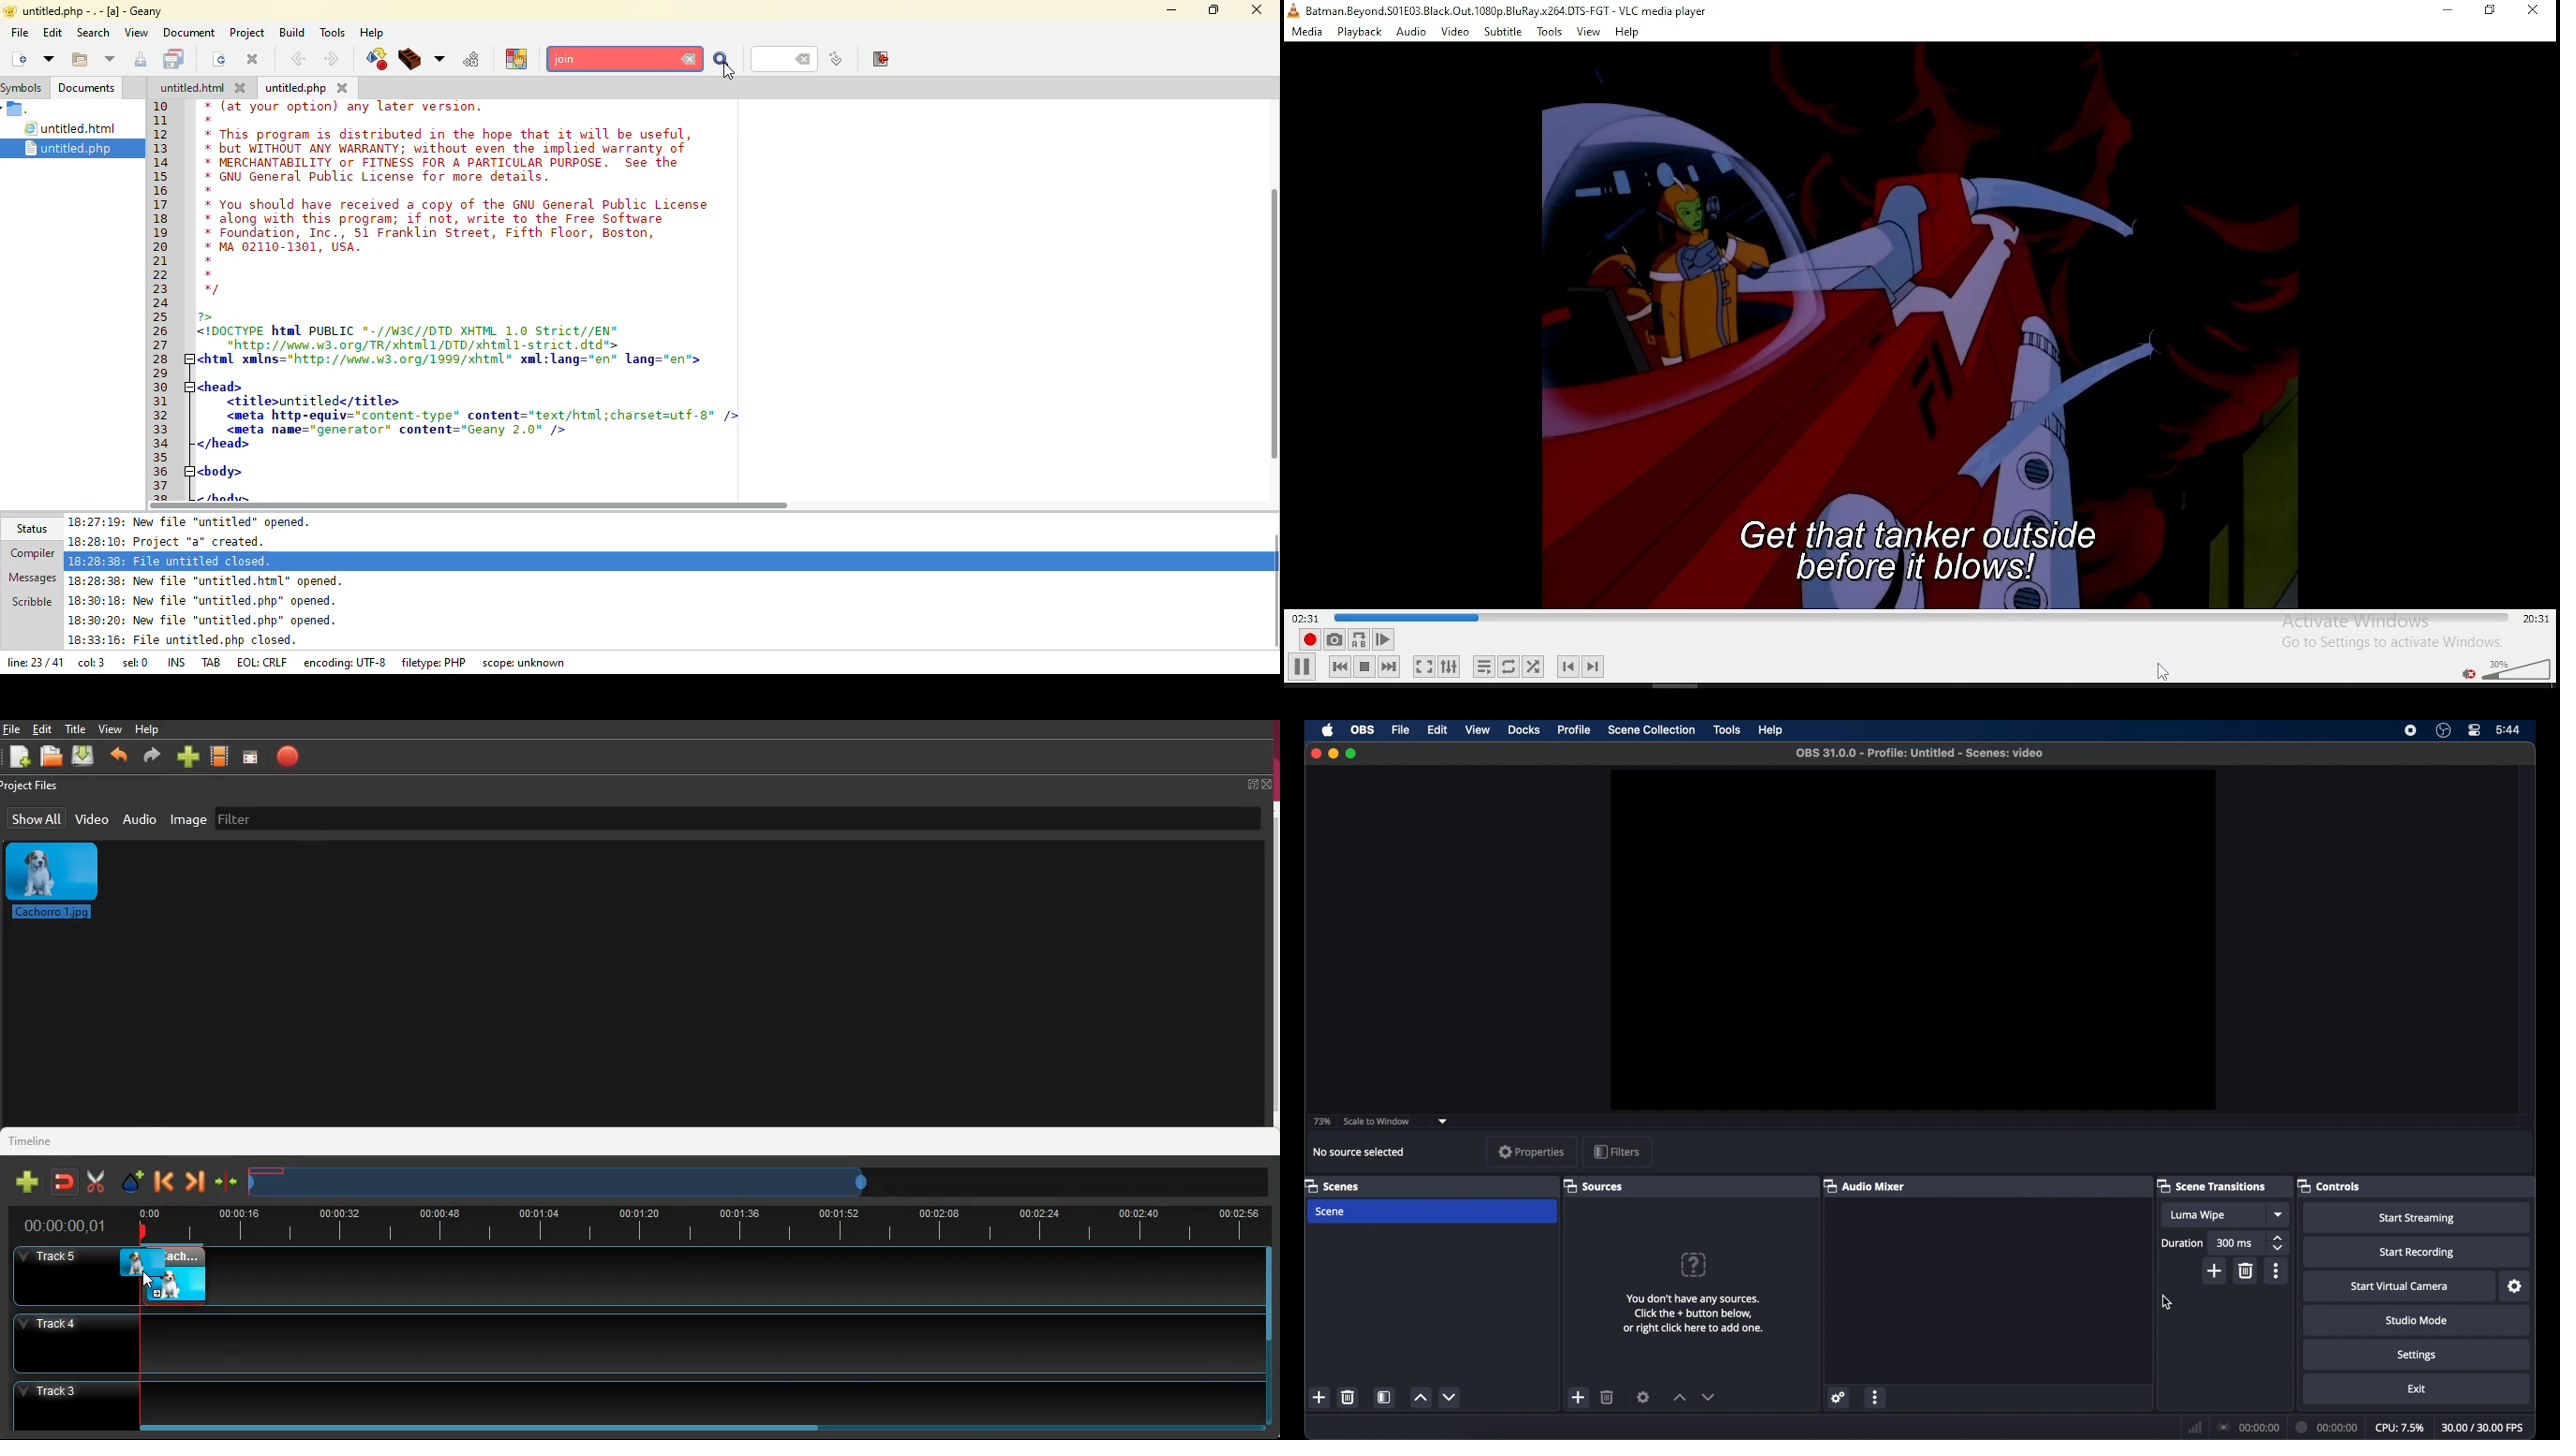 The width and height of the screenshot is (2576, 1456). Describe the element at coordinates (2470, 674) in the screenshot. I see `mute/unmute` at that location.